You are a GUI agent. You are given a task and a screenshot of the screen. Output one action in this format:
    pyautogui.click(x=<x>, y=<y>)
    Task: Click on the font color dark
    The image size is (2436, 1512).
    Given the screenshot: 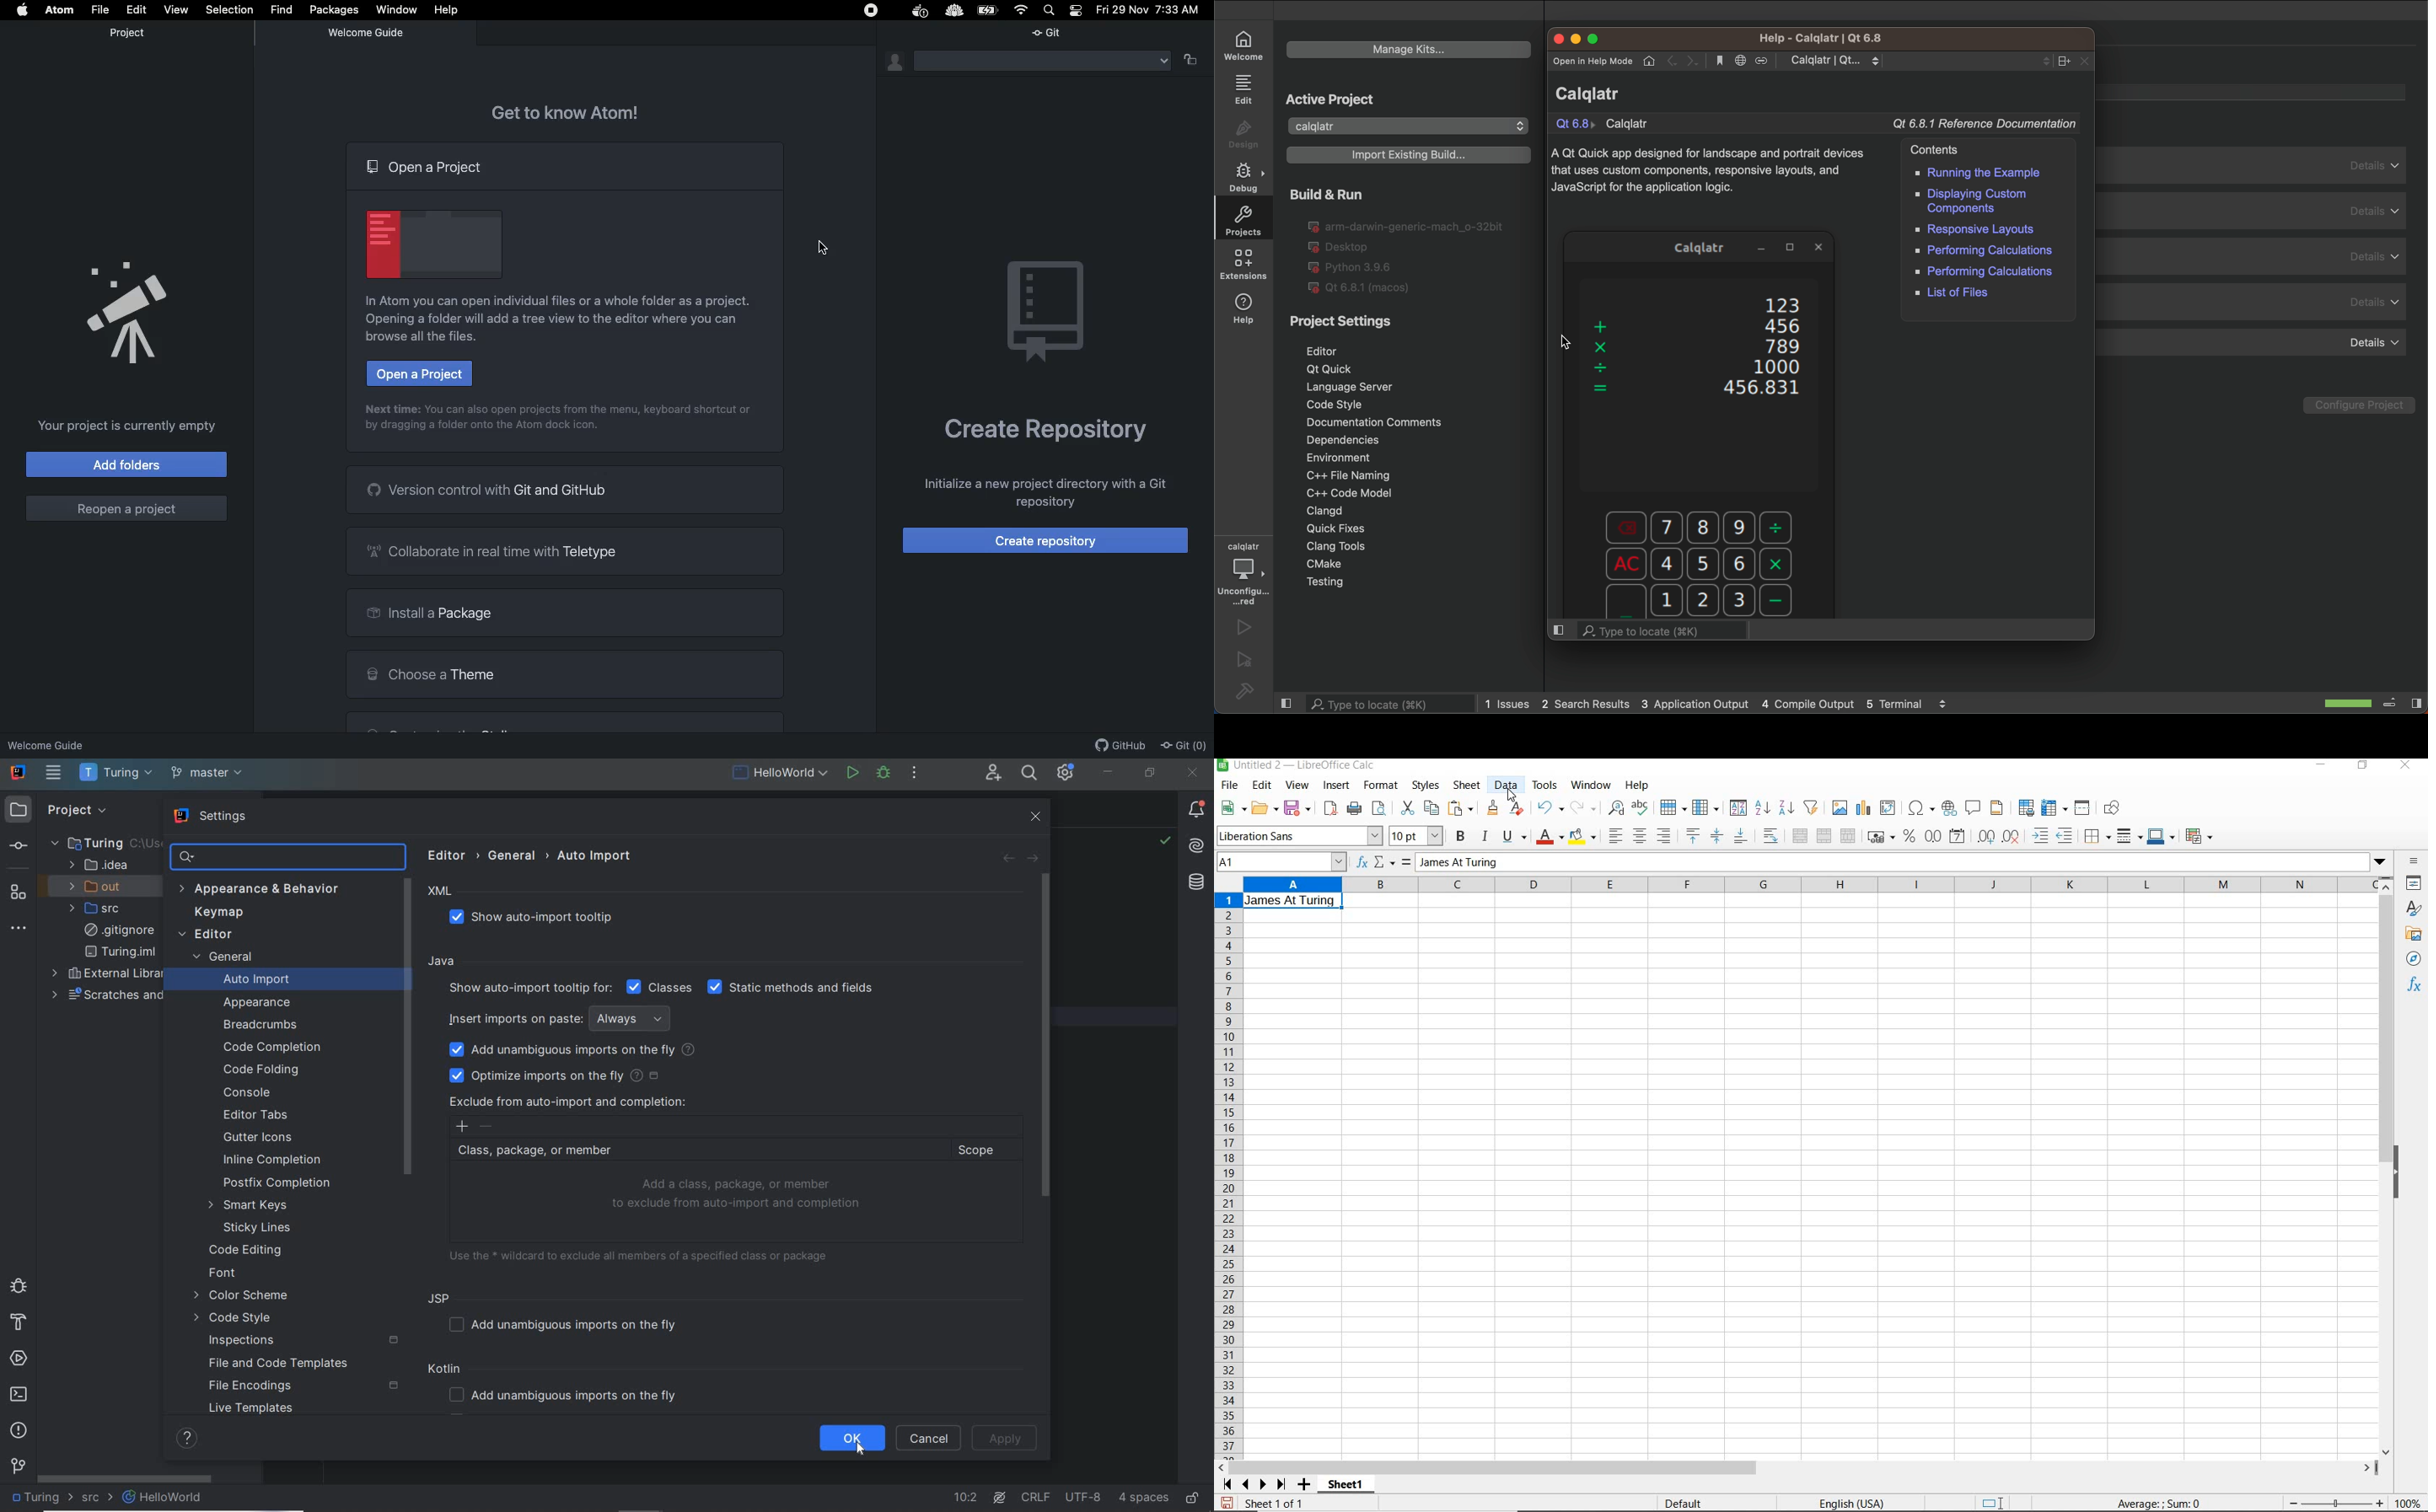 What is the action you would take?
    pyautogui.click(x=1551, y=837)
    